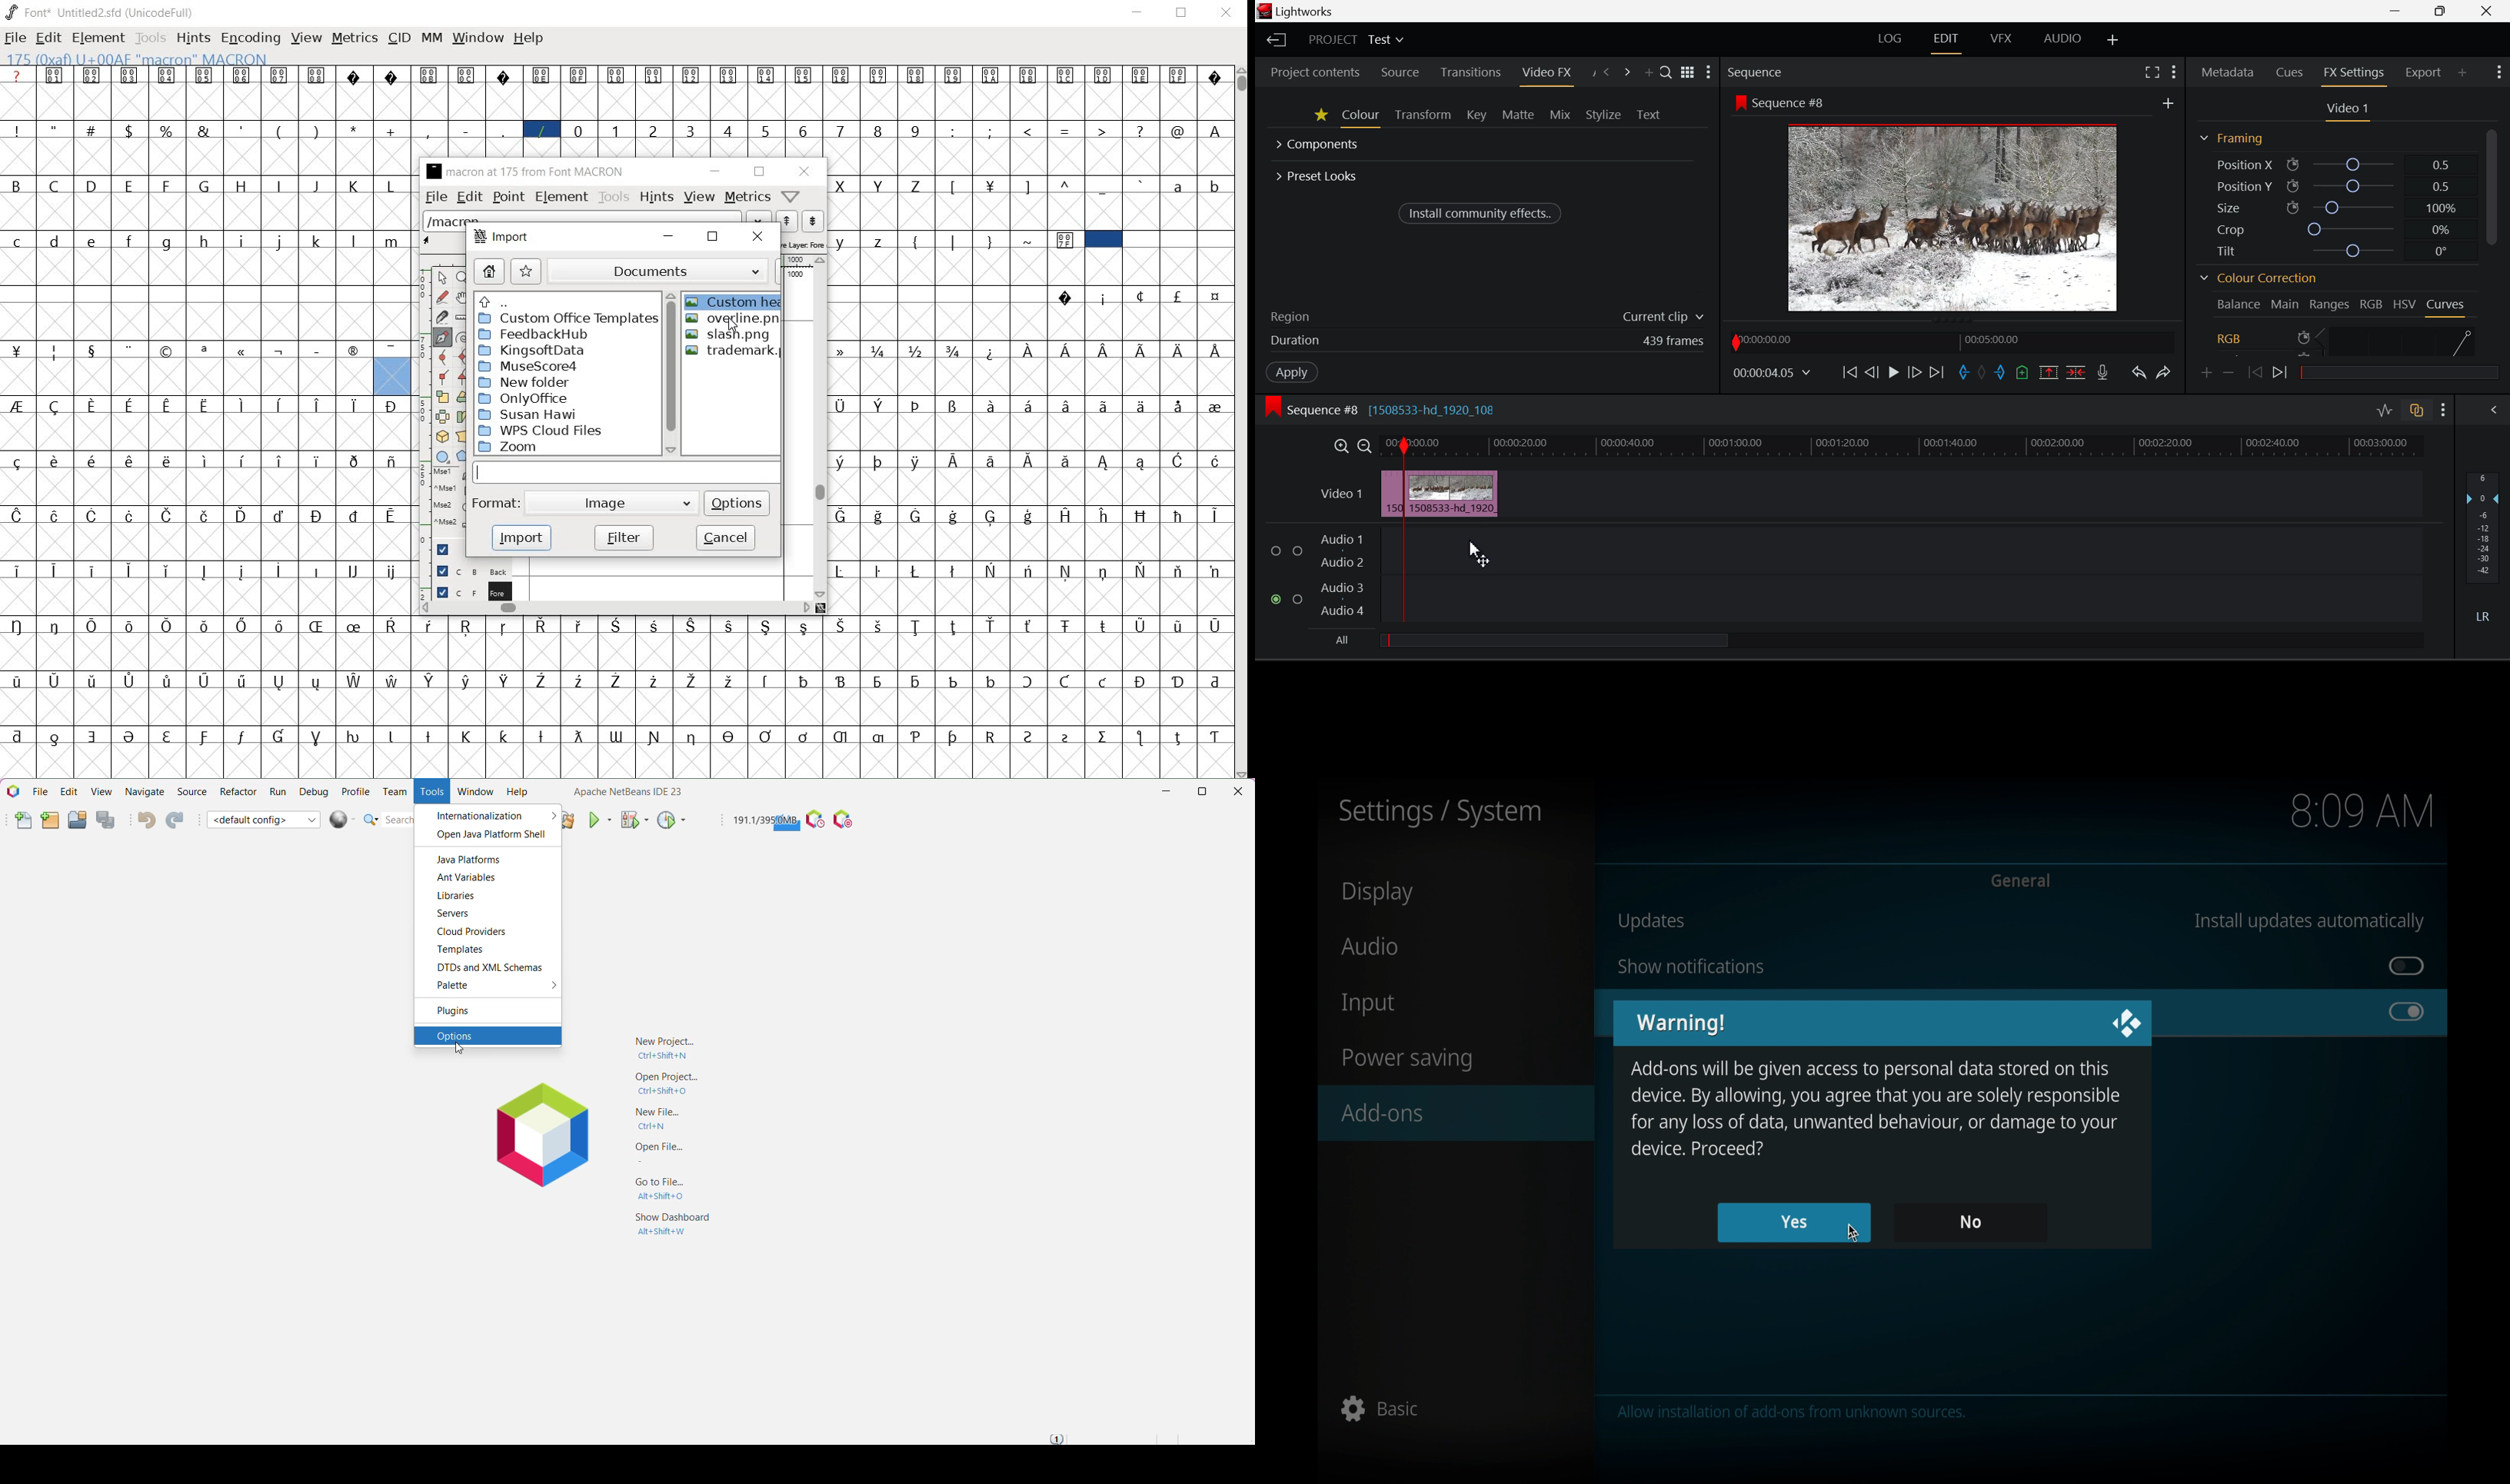 The image size is (2520, 1484). Describe the element at coordinates (319, 404) in the screenshot. I see `Symbol` at that location.